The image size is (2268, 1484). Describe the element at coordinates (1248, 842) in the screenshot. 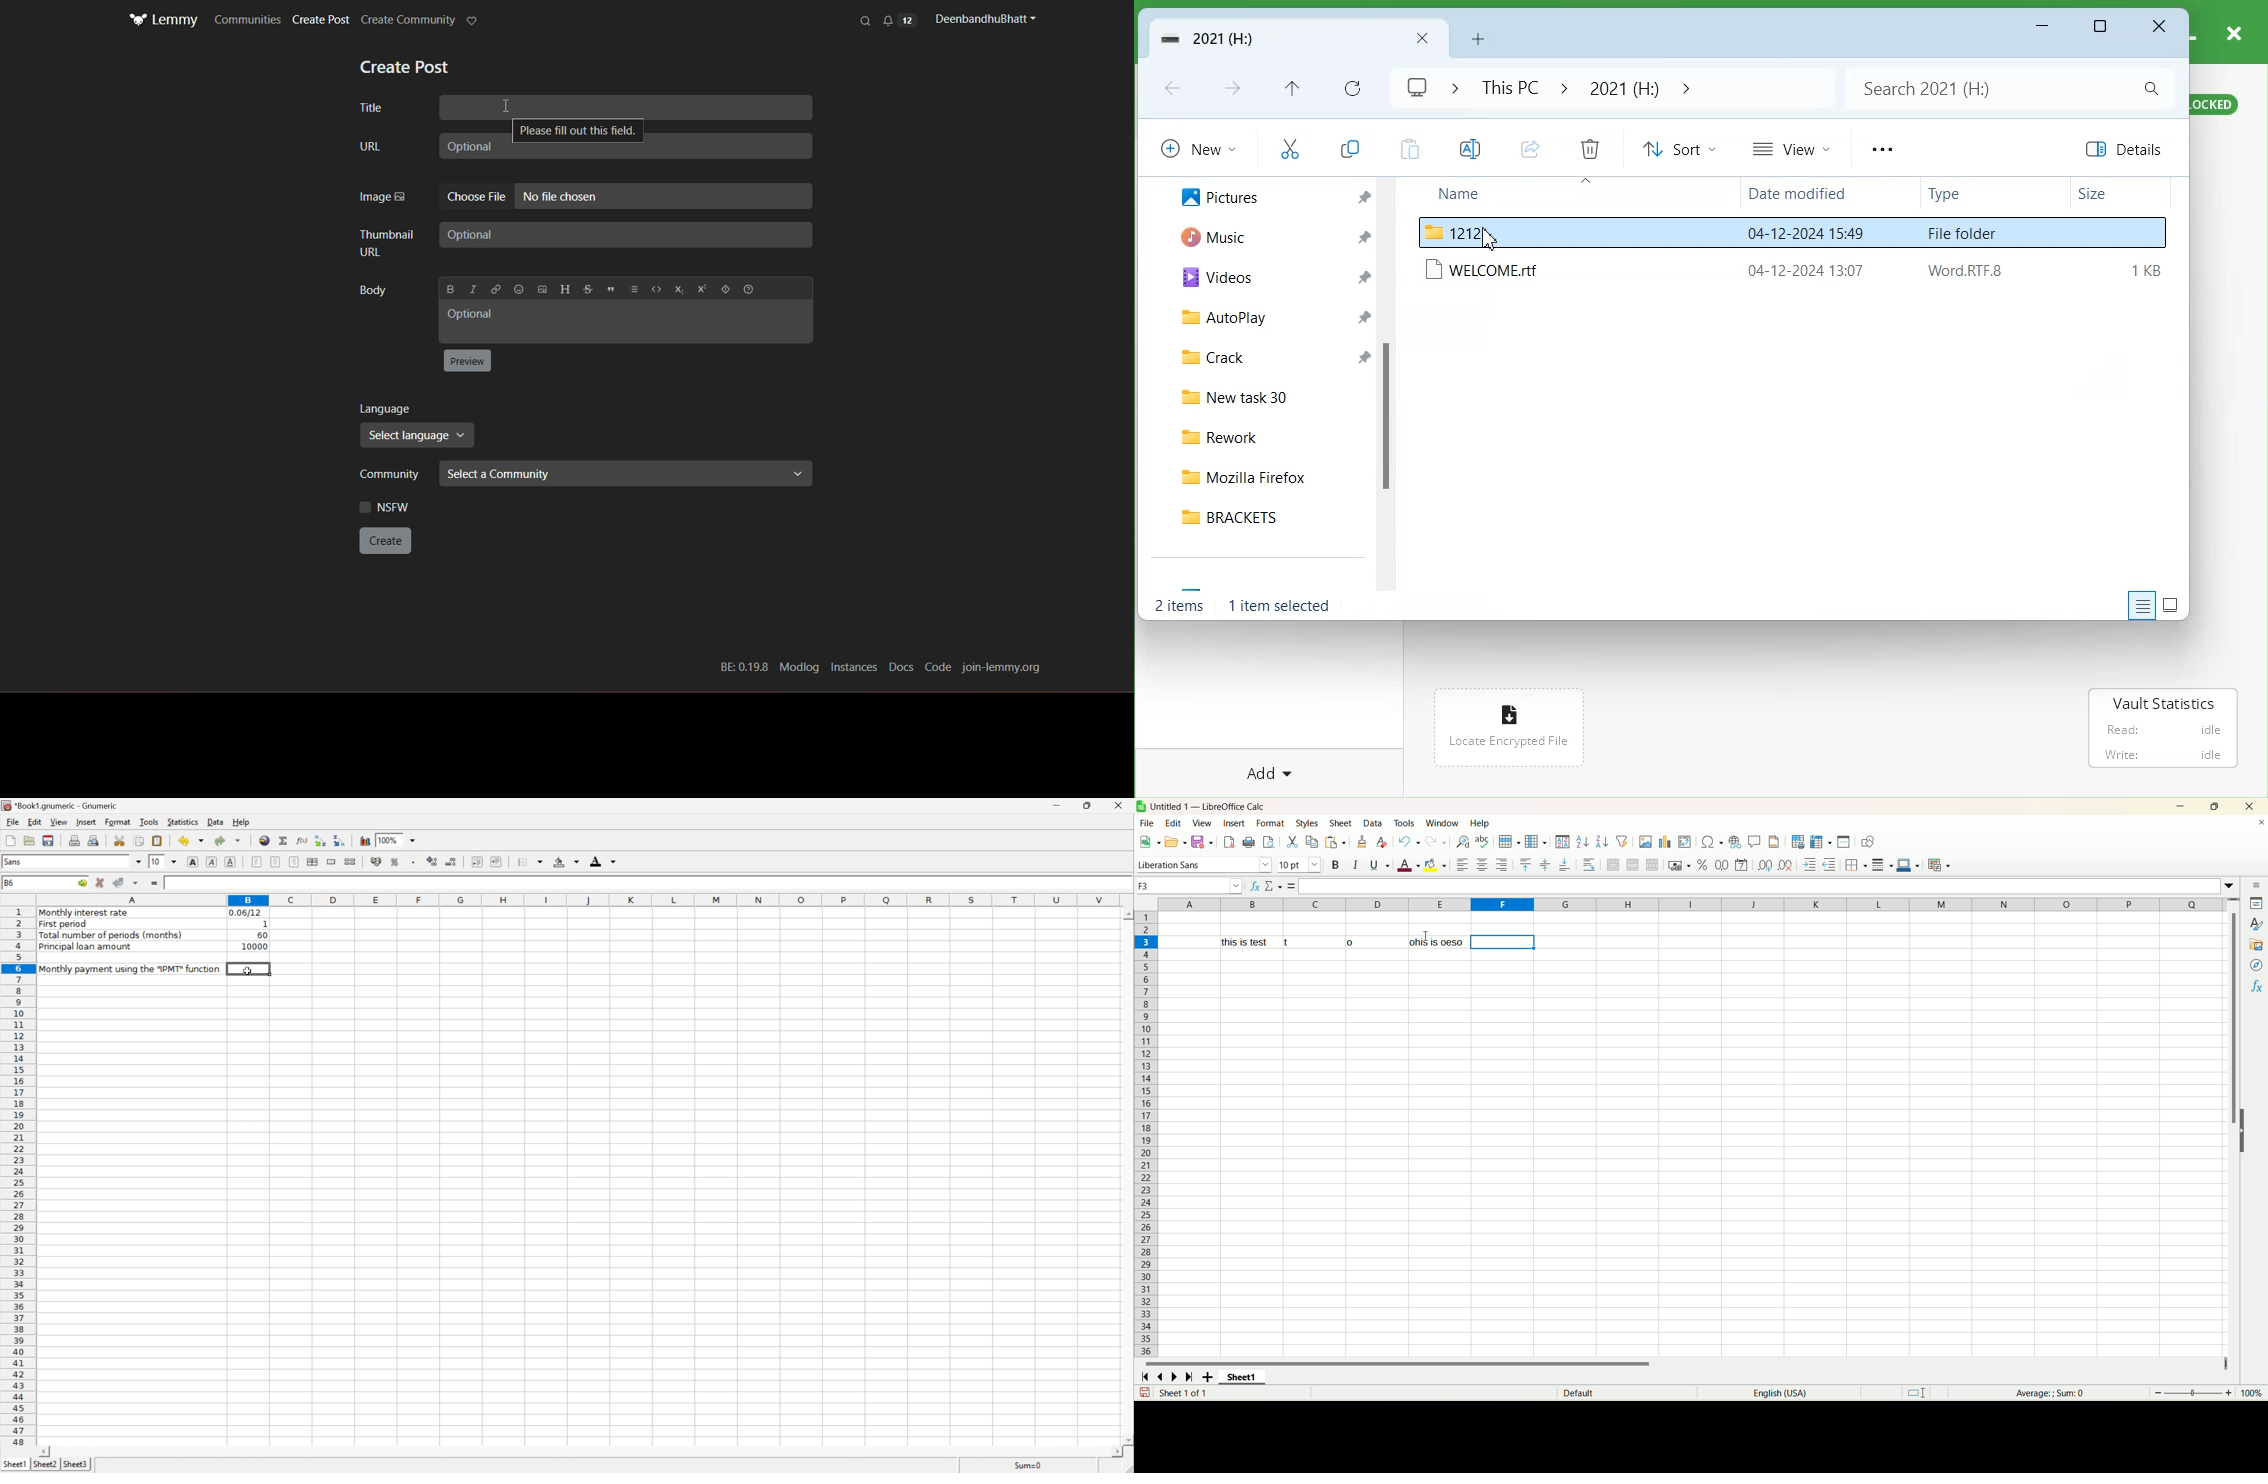

I see `print` at that location.